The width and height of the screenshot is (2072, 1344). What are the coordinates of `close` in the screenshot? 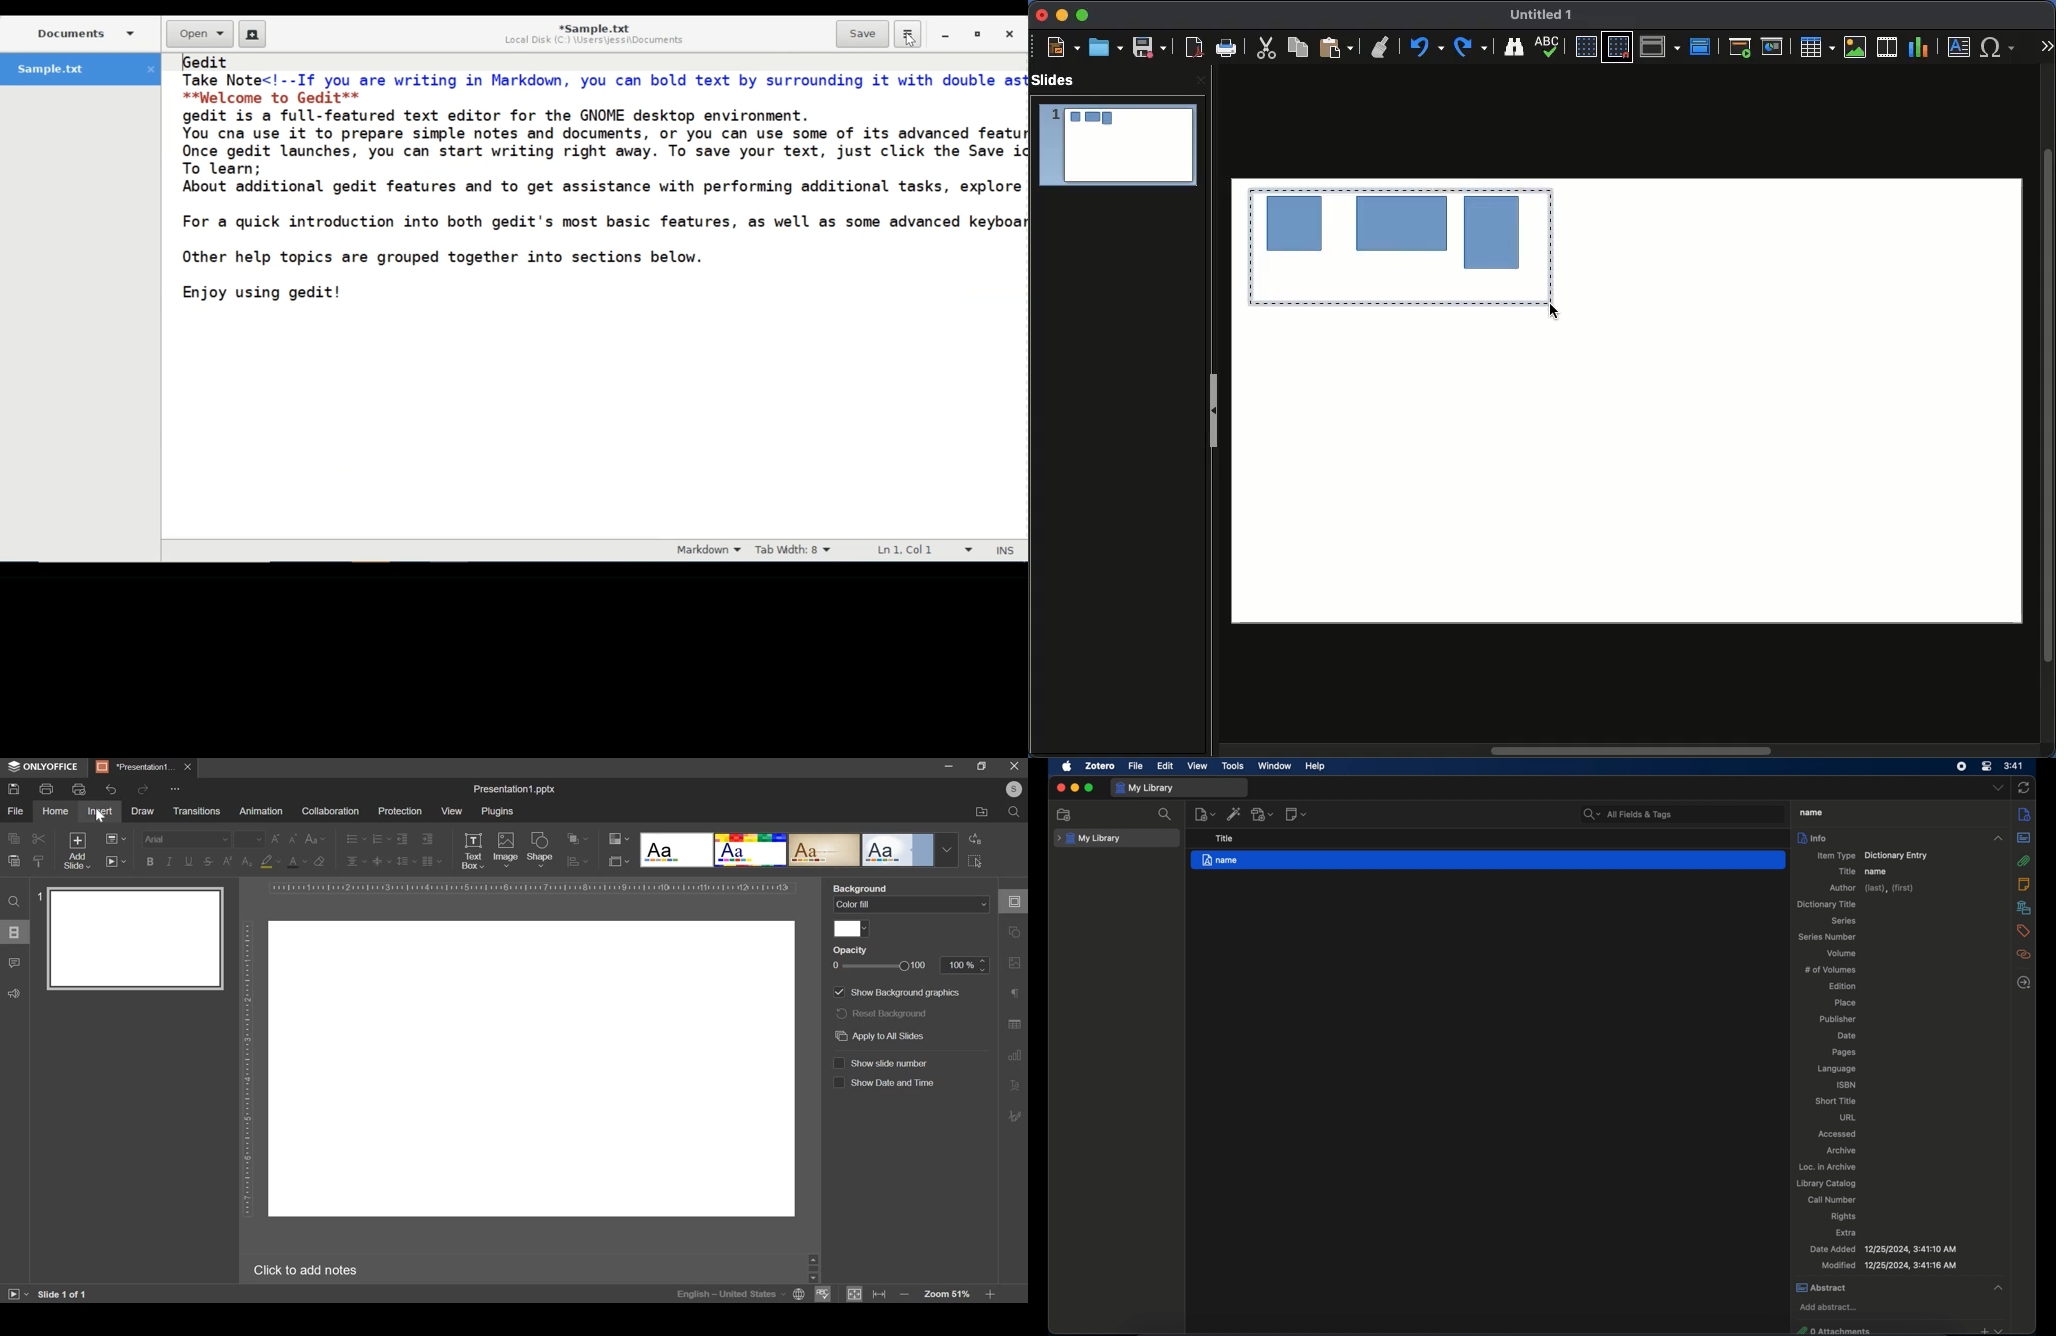 It's located at (1060, 788).